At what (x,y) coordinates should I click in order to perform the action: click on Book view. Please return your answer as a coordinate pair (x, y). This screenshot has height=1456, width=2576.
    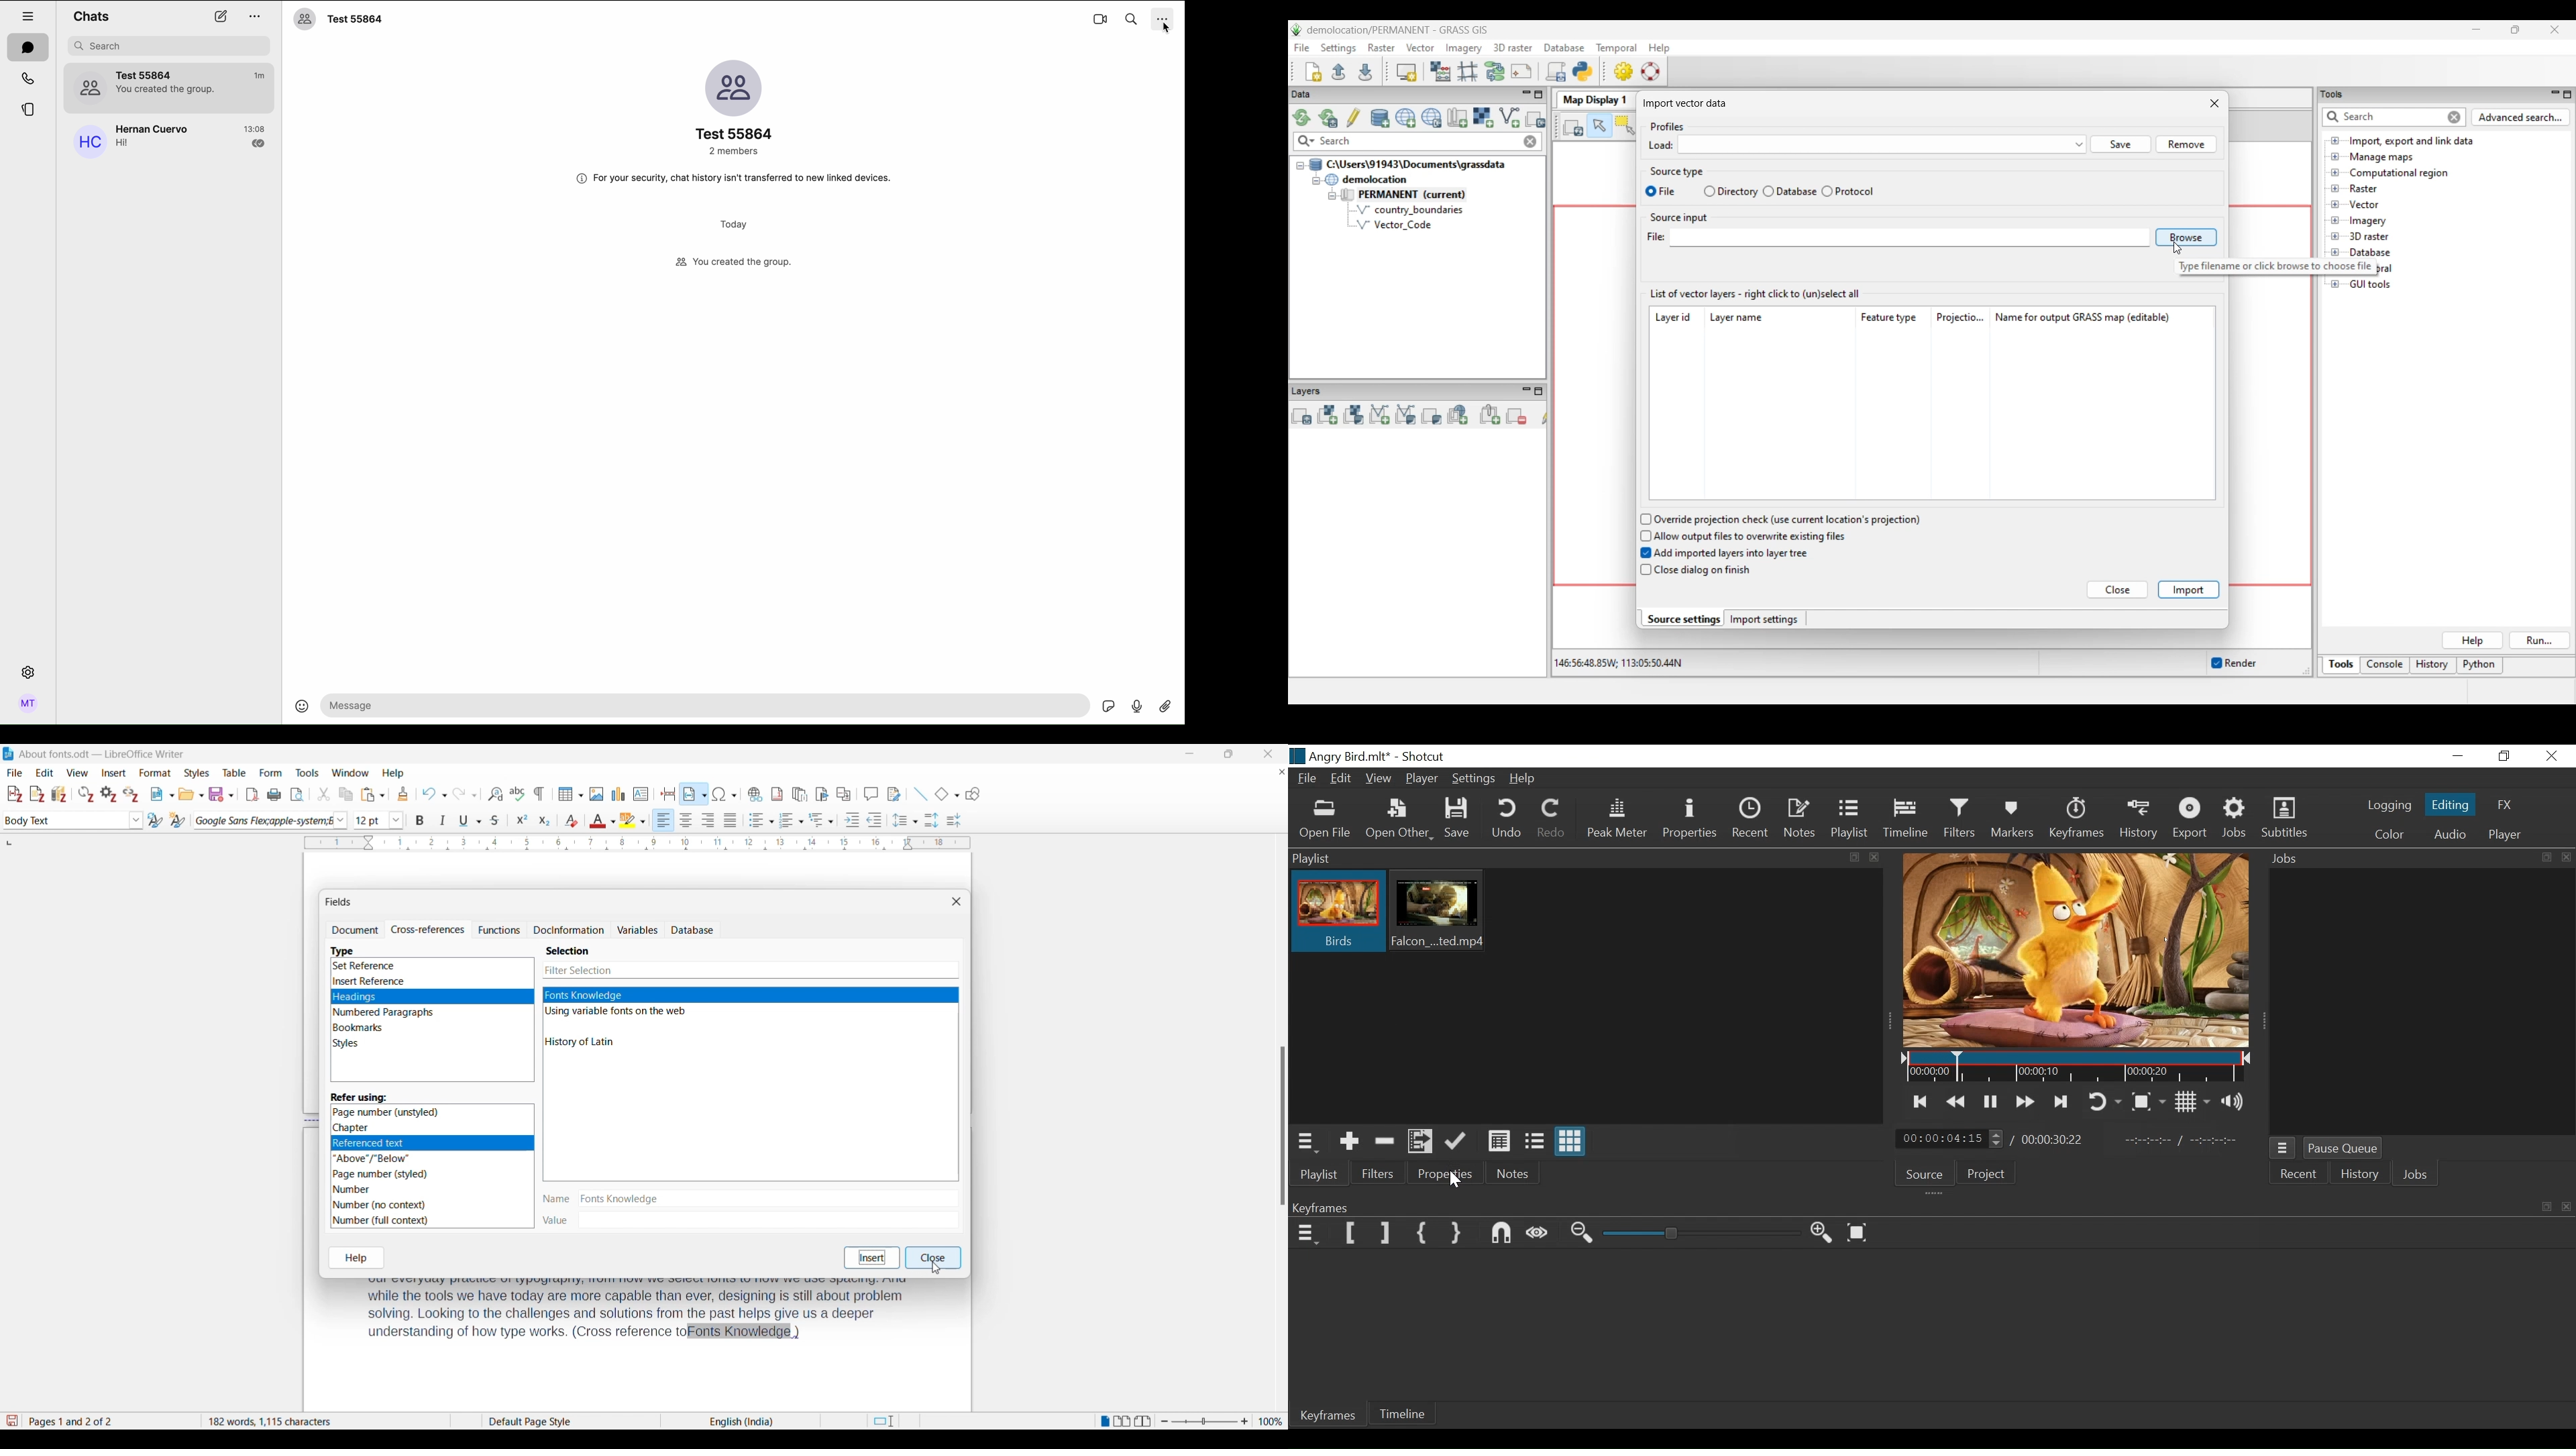
    Looking at the image, I should click on (1143, 1421).